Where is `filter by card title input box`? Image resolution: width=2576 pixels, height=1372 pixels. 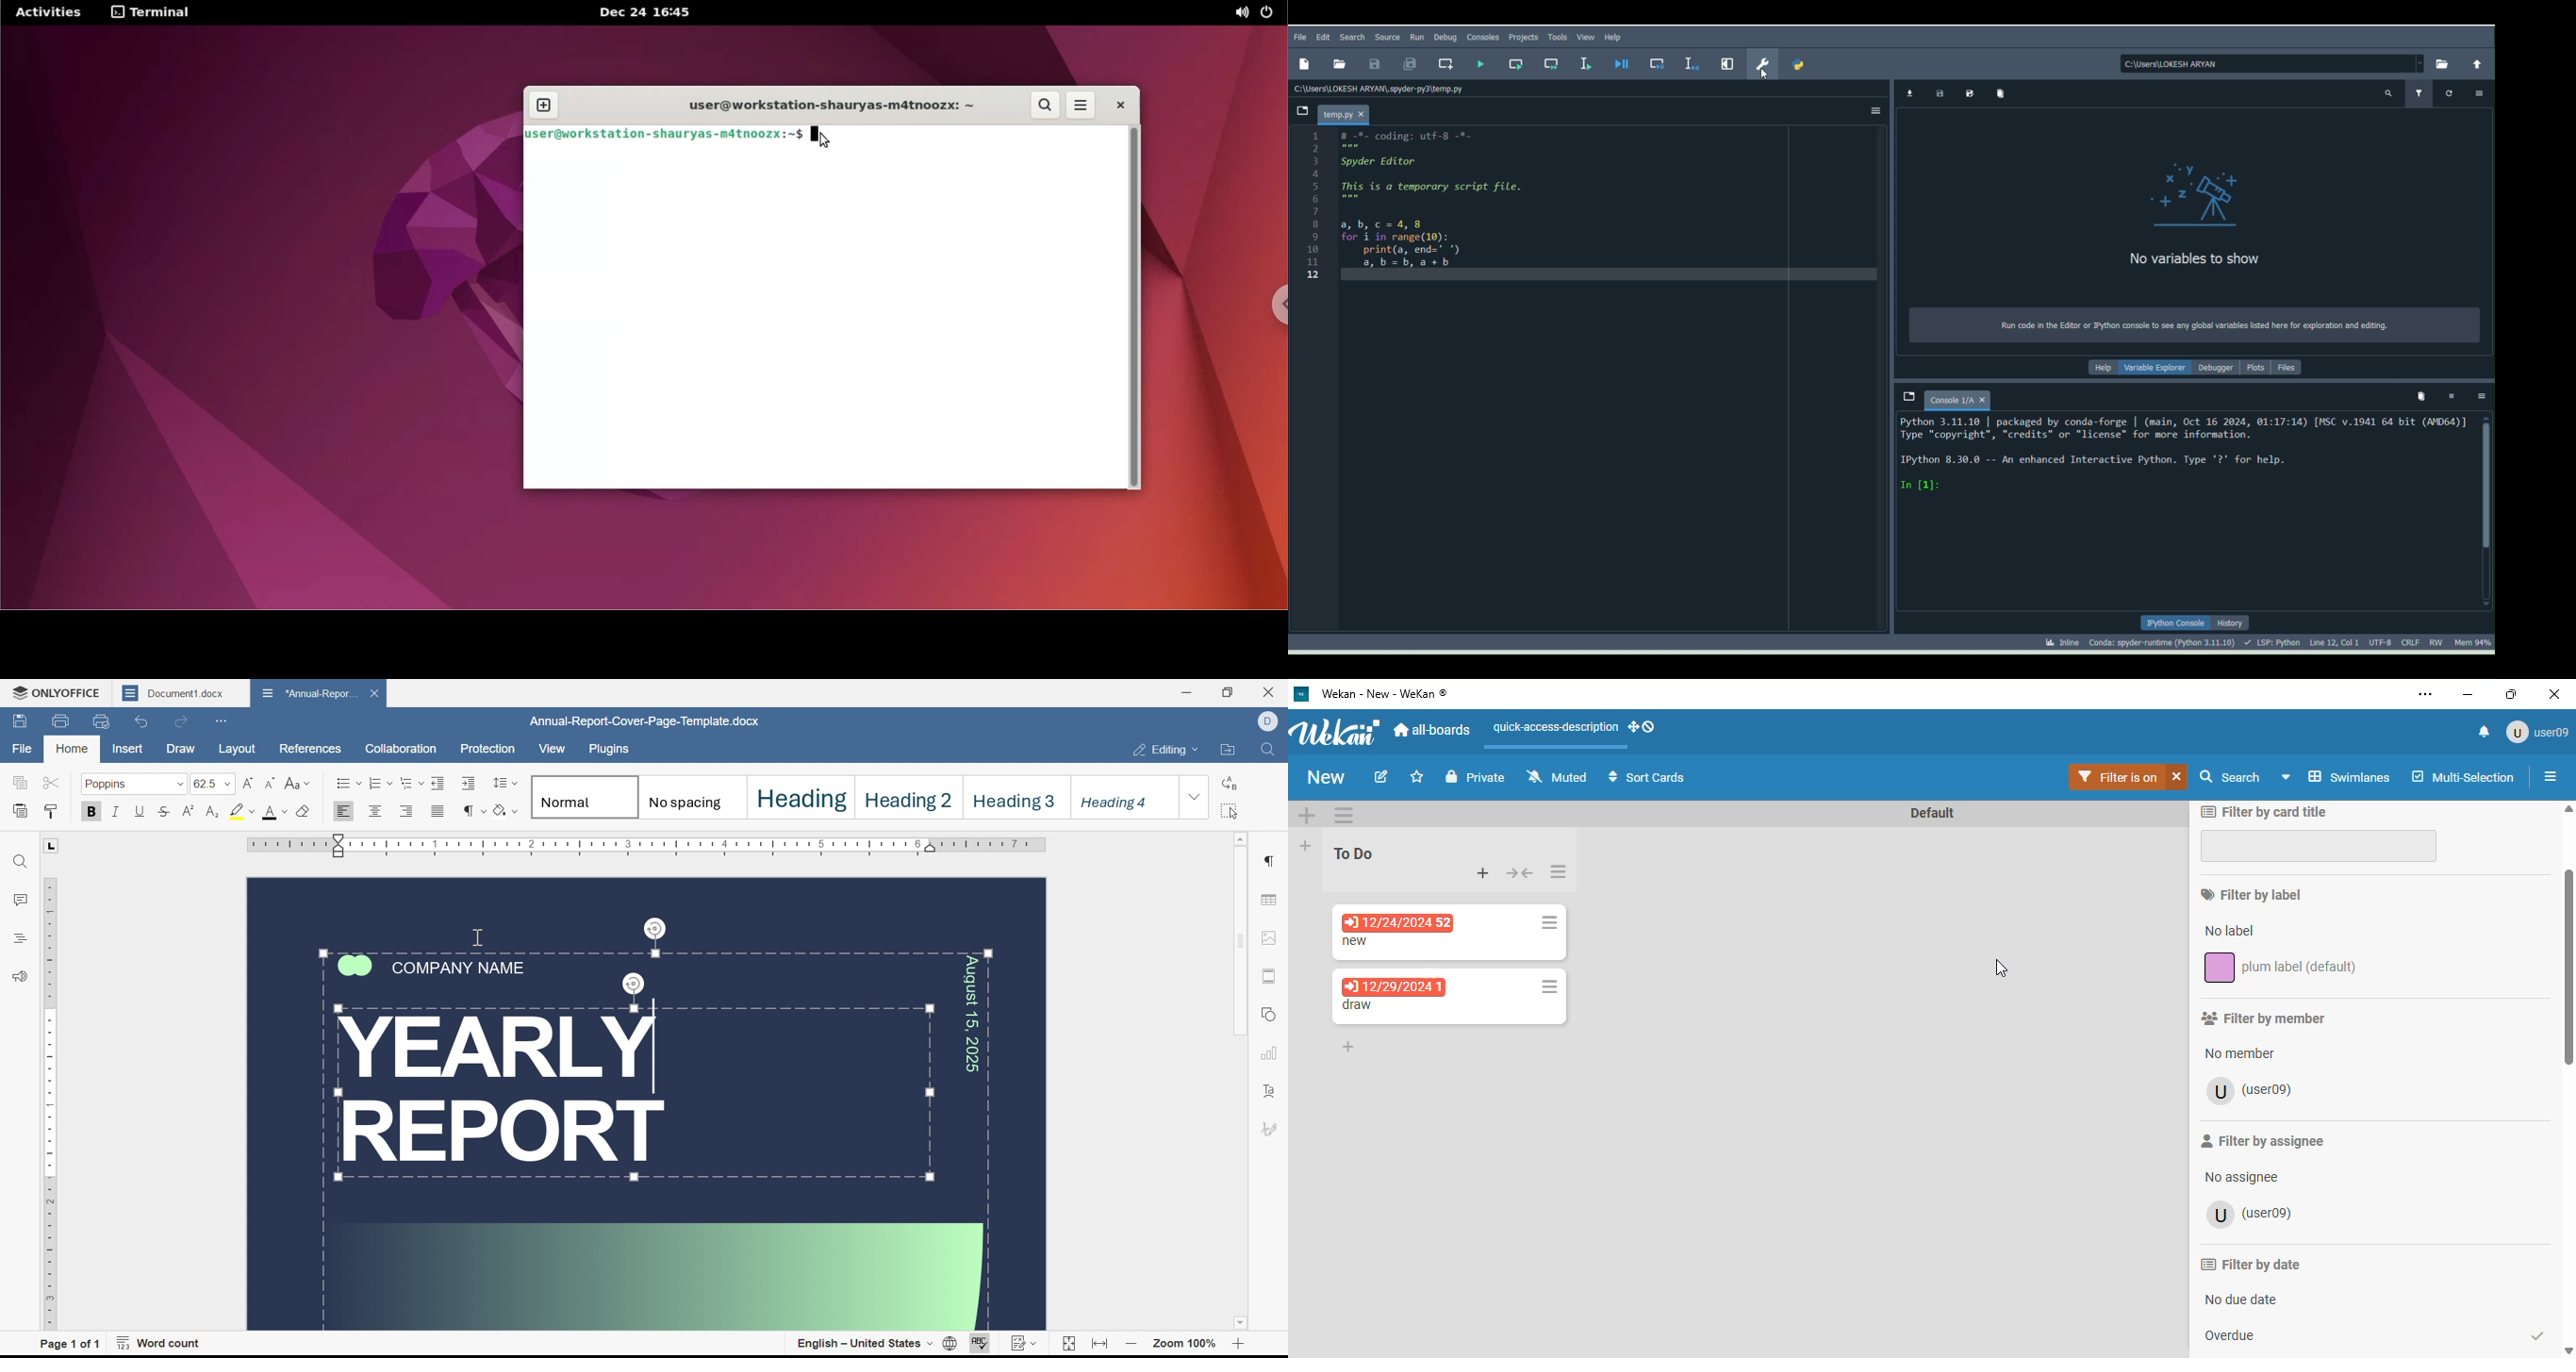 filter by card title input box is located at coordinates (2318, 846).